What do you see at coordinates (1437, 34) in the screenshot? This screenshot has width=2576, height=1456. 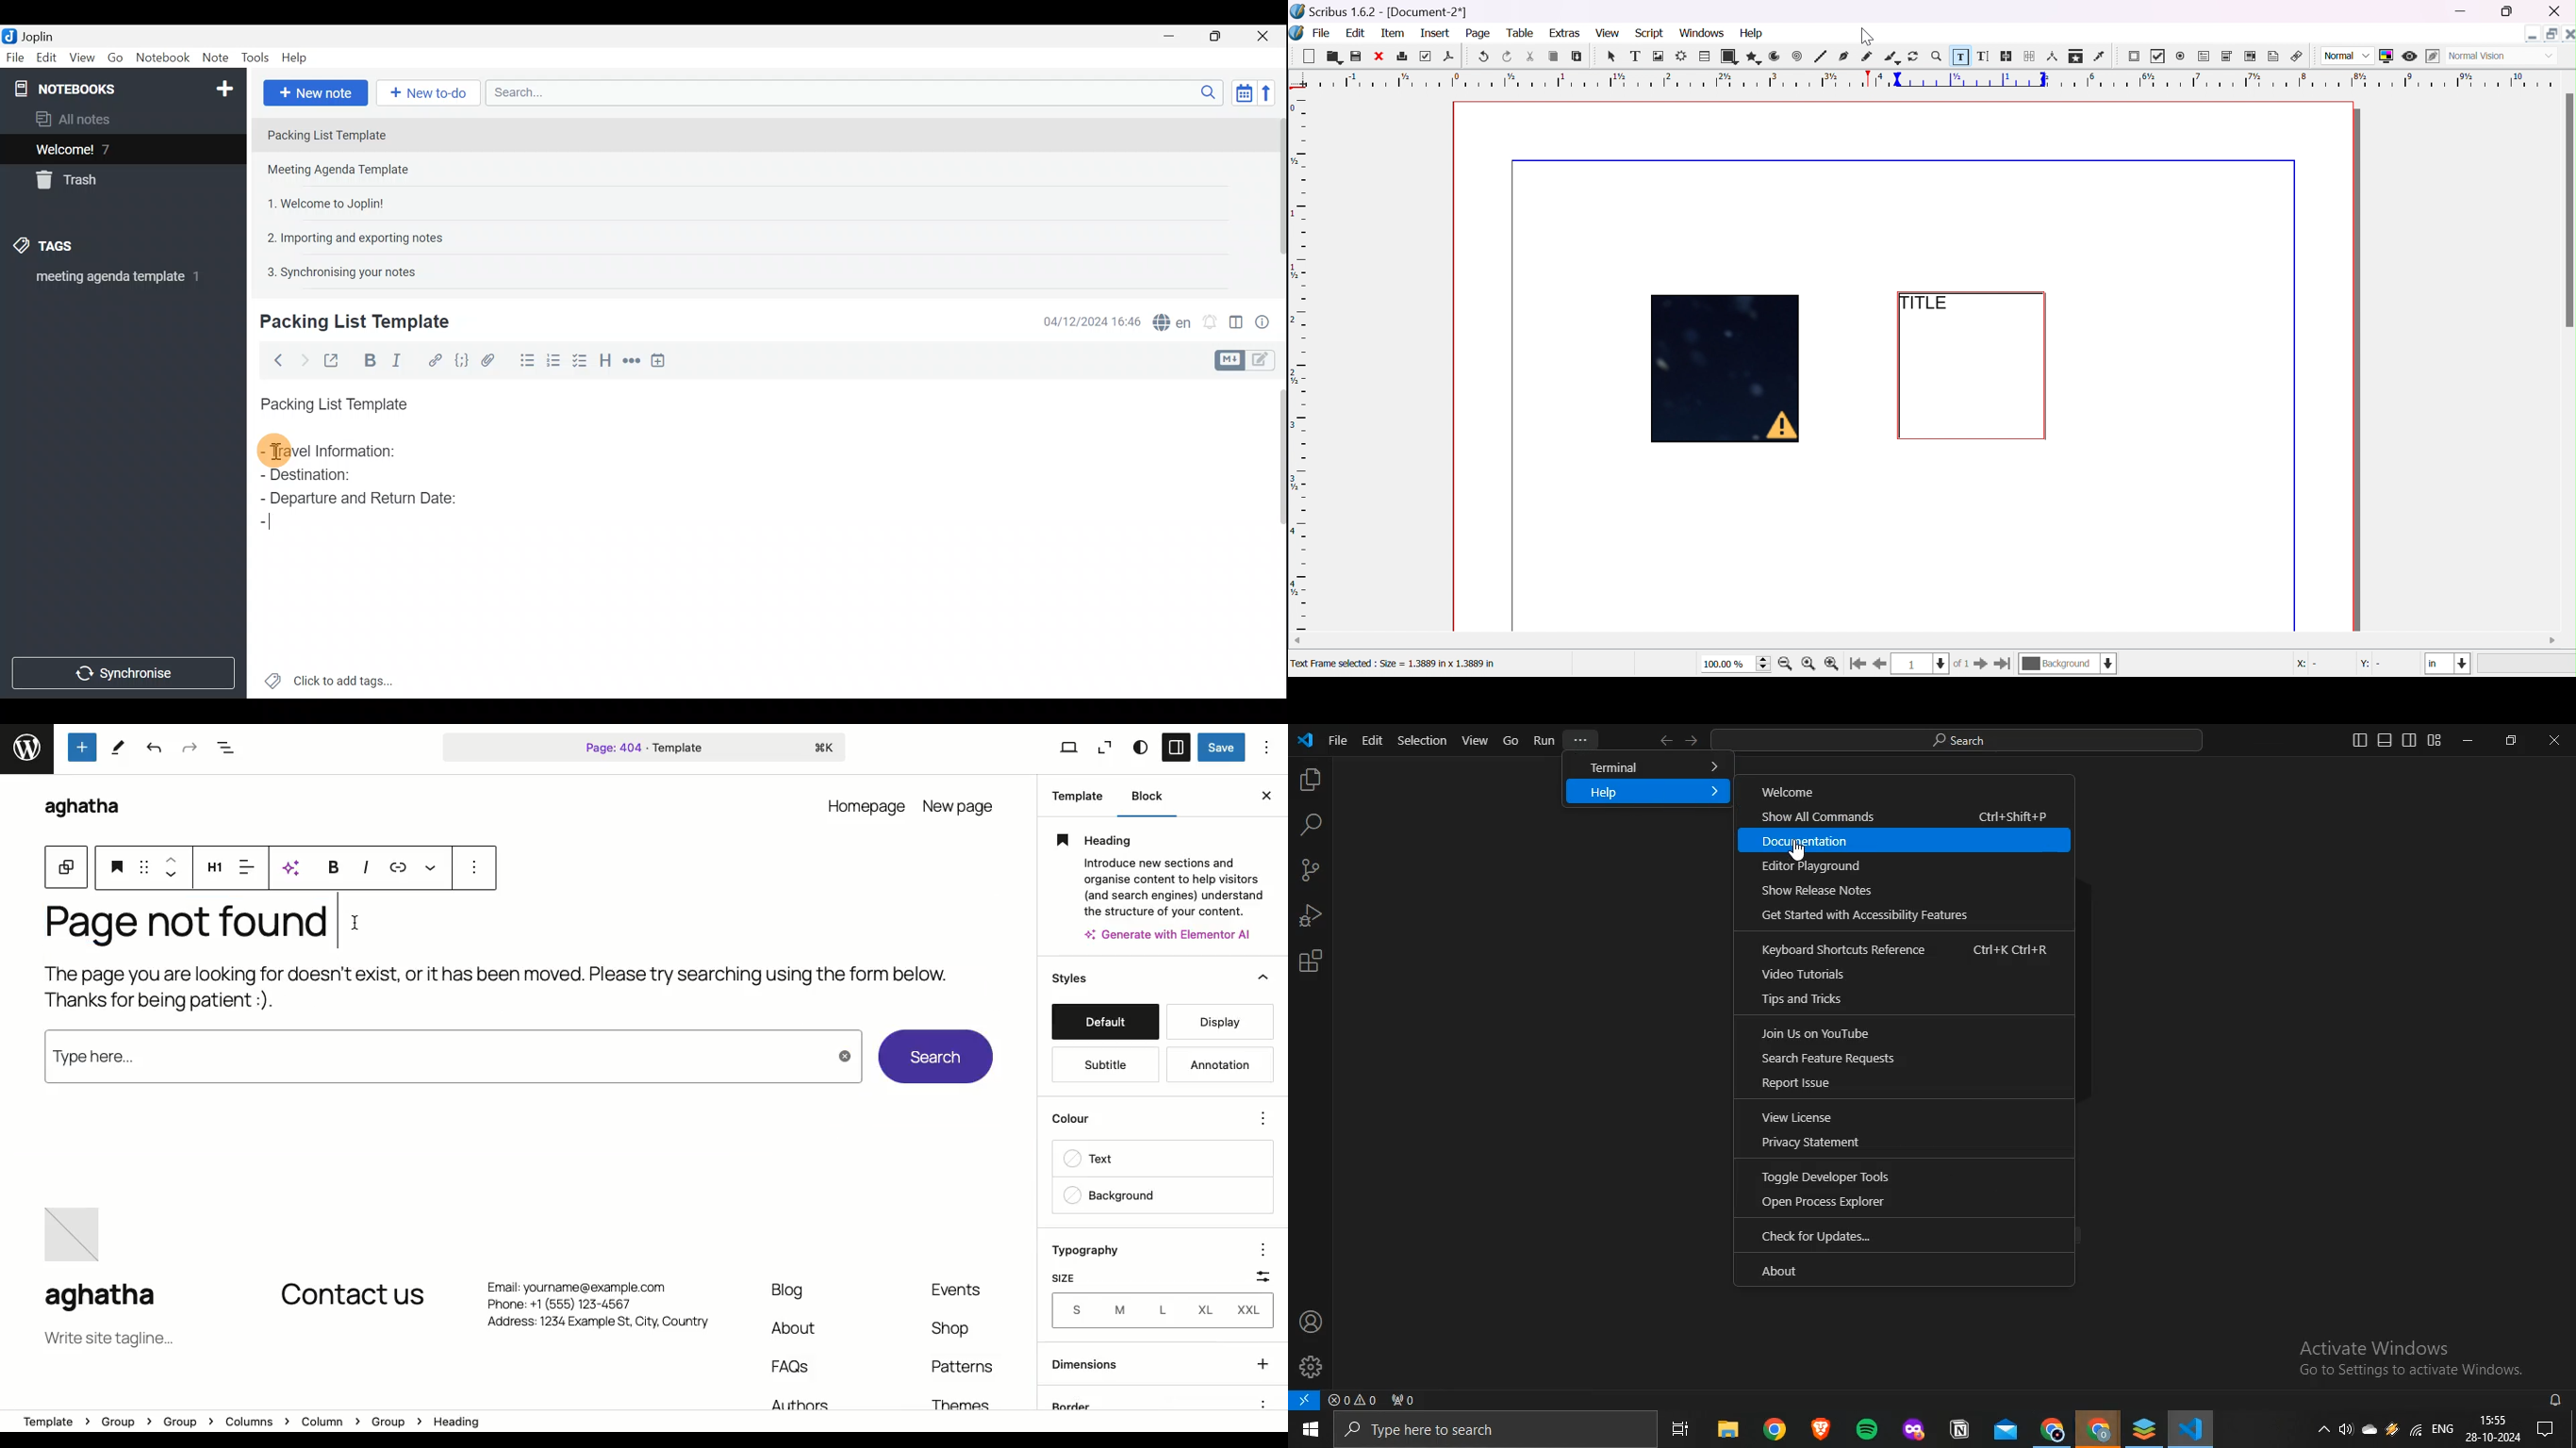 I see `insert` at bounding box center [1437, 34].